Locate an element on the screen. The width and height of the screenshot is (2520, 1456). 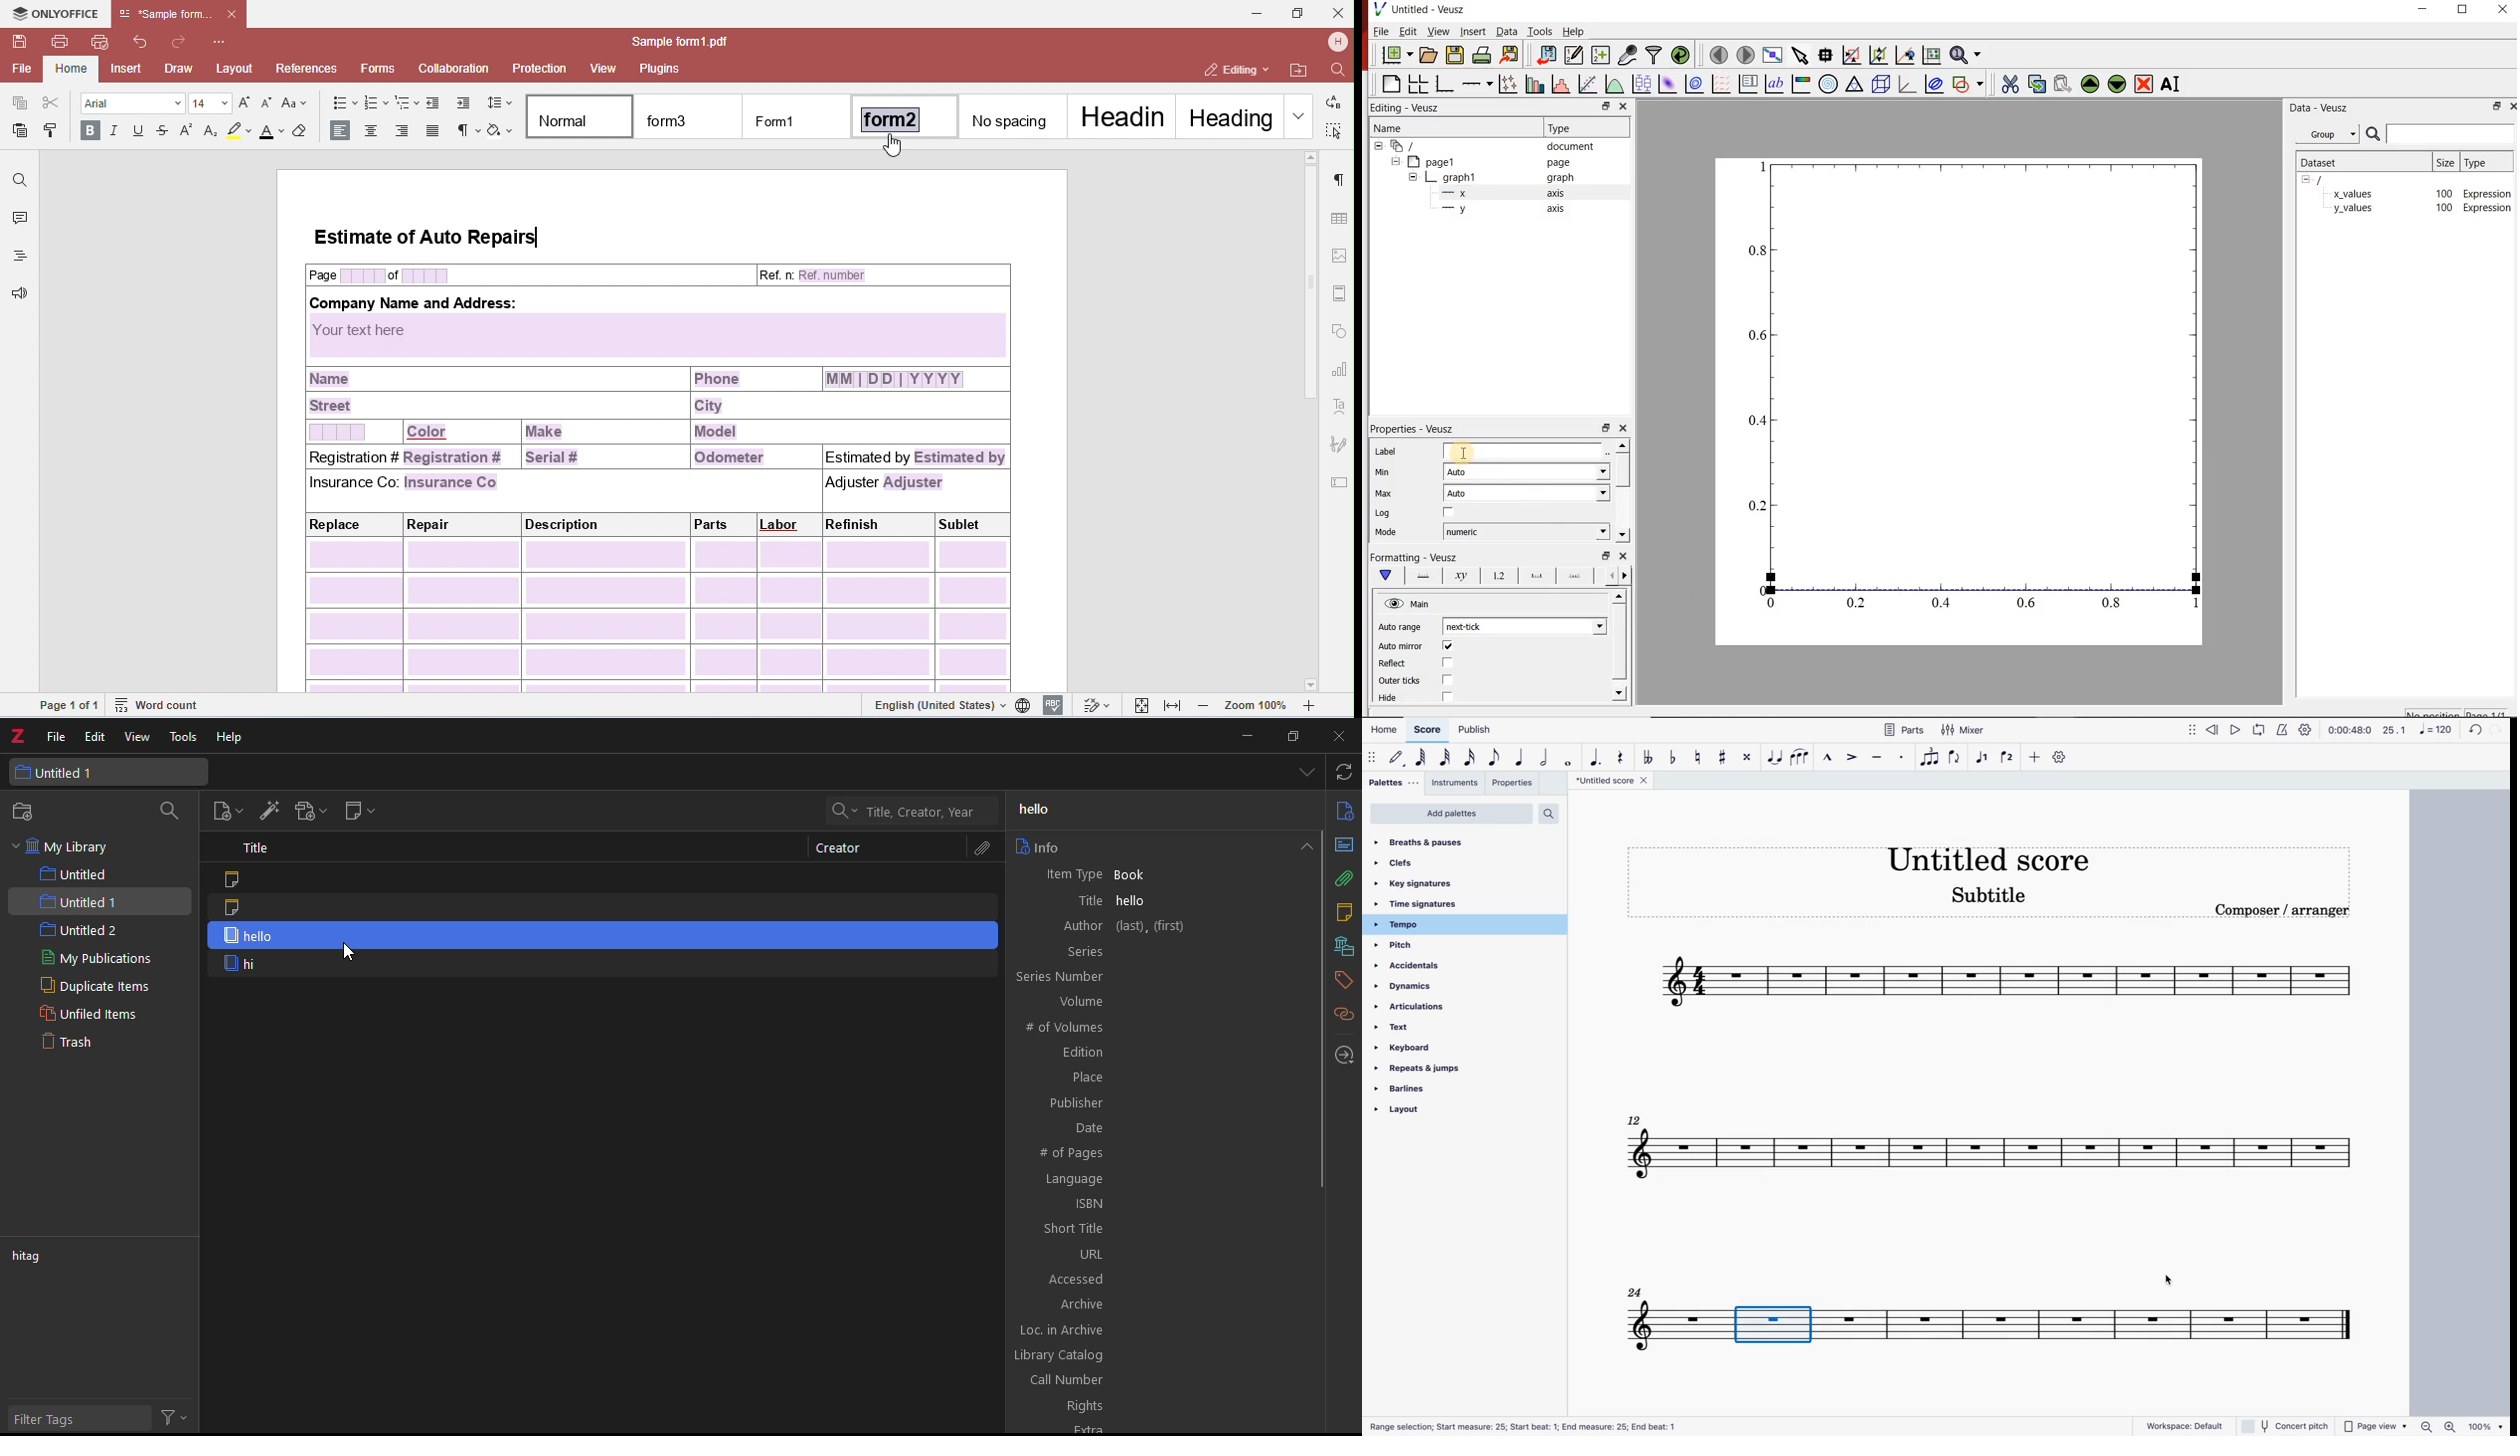
axis lane is located at coordinates (1424, 577).